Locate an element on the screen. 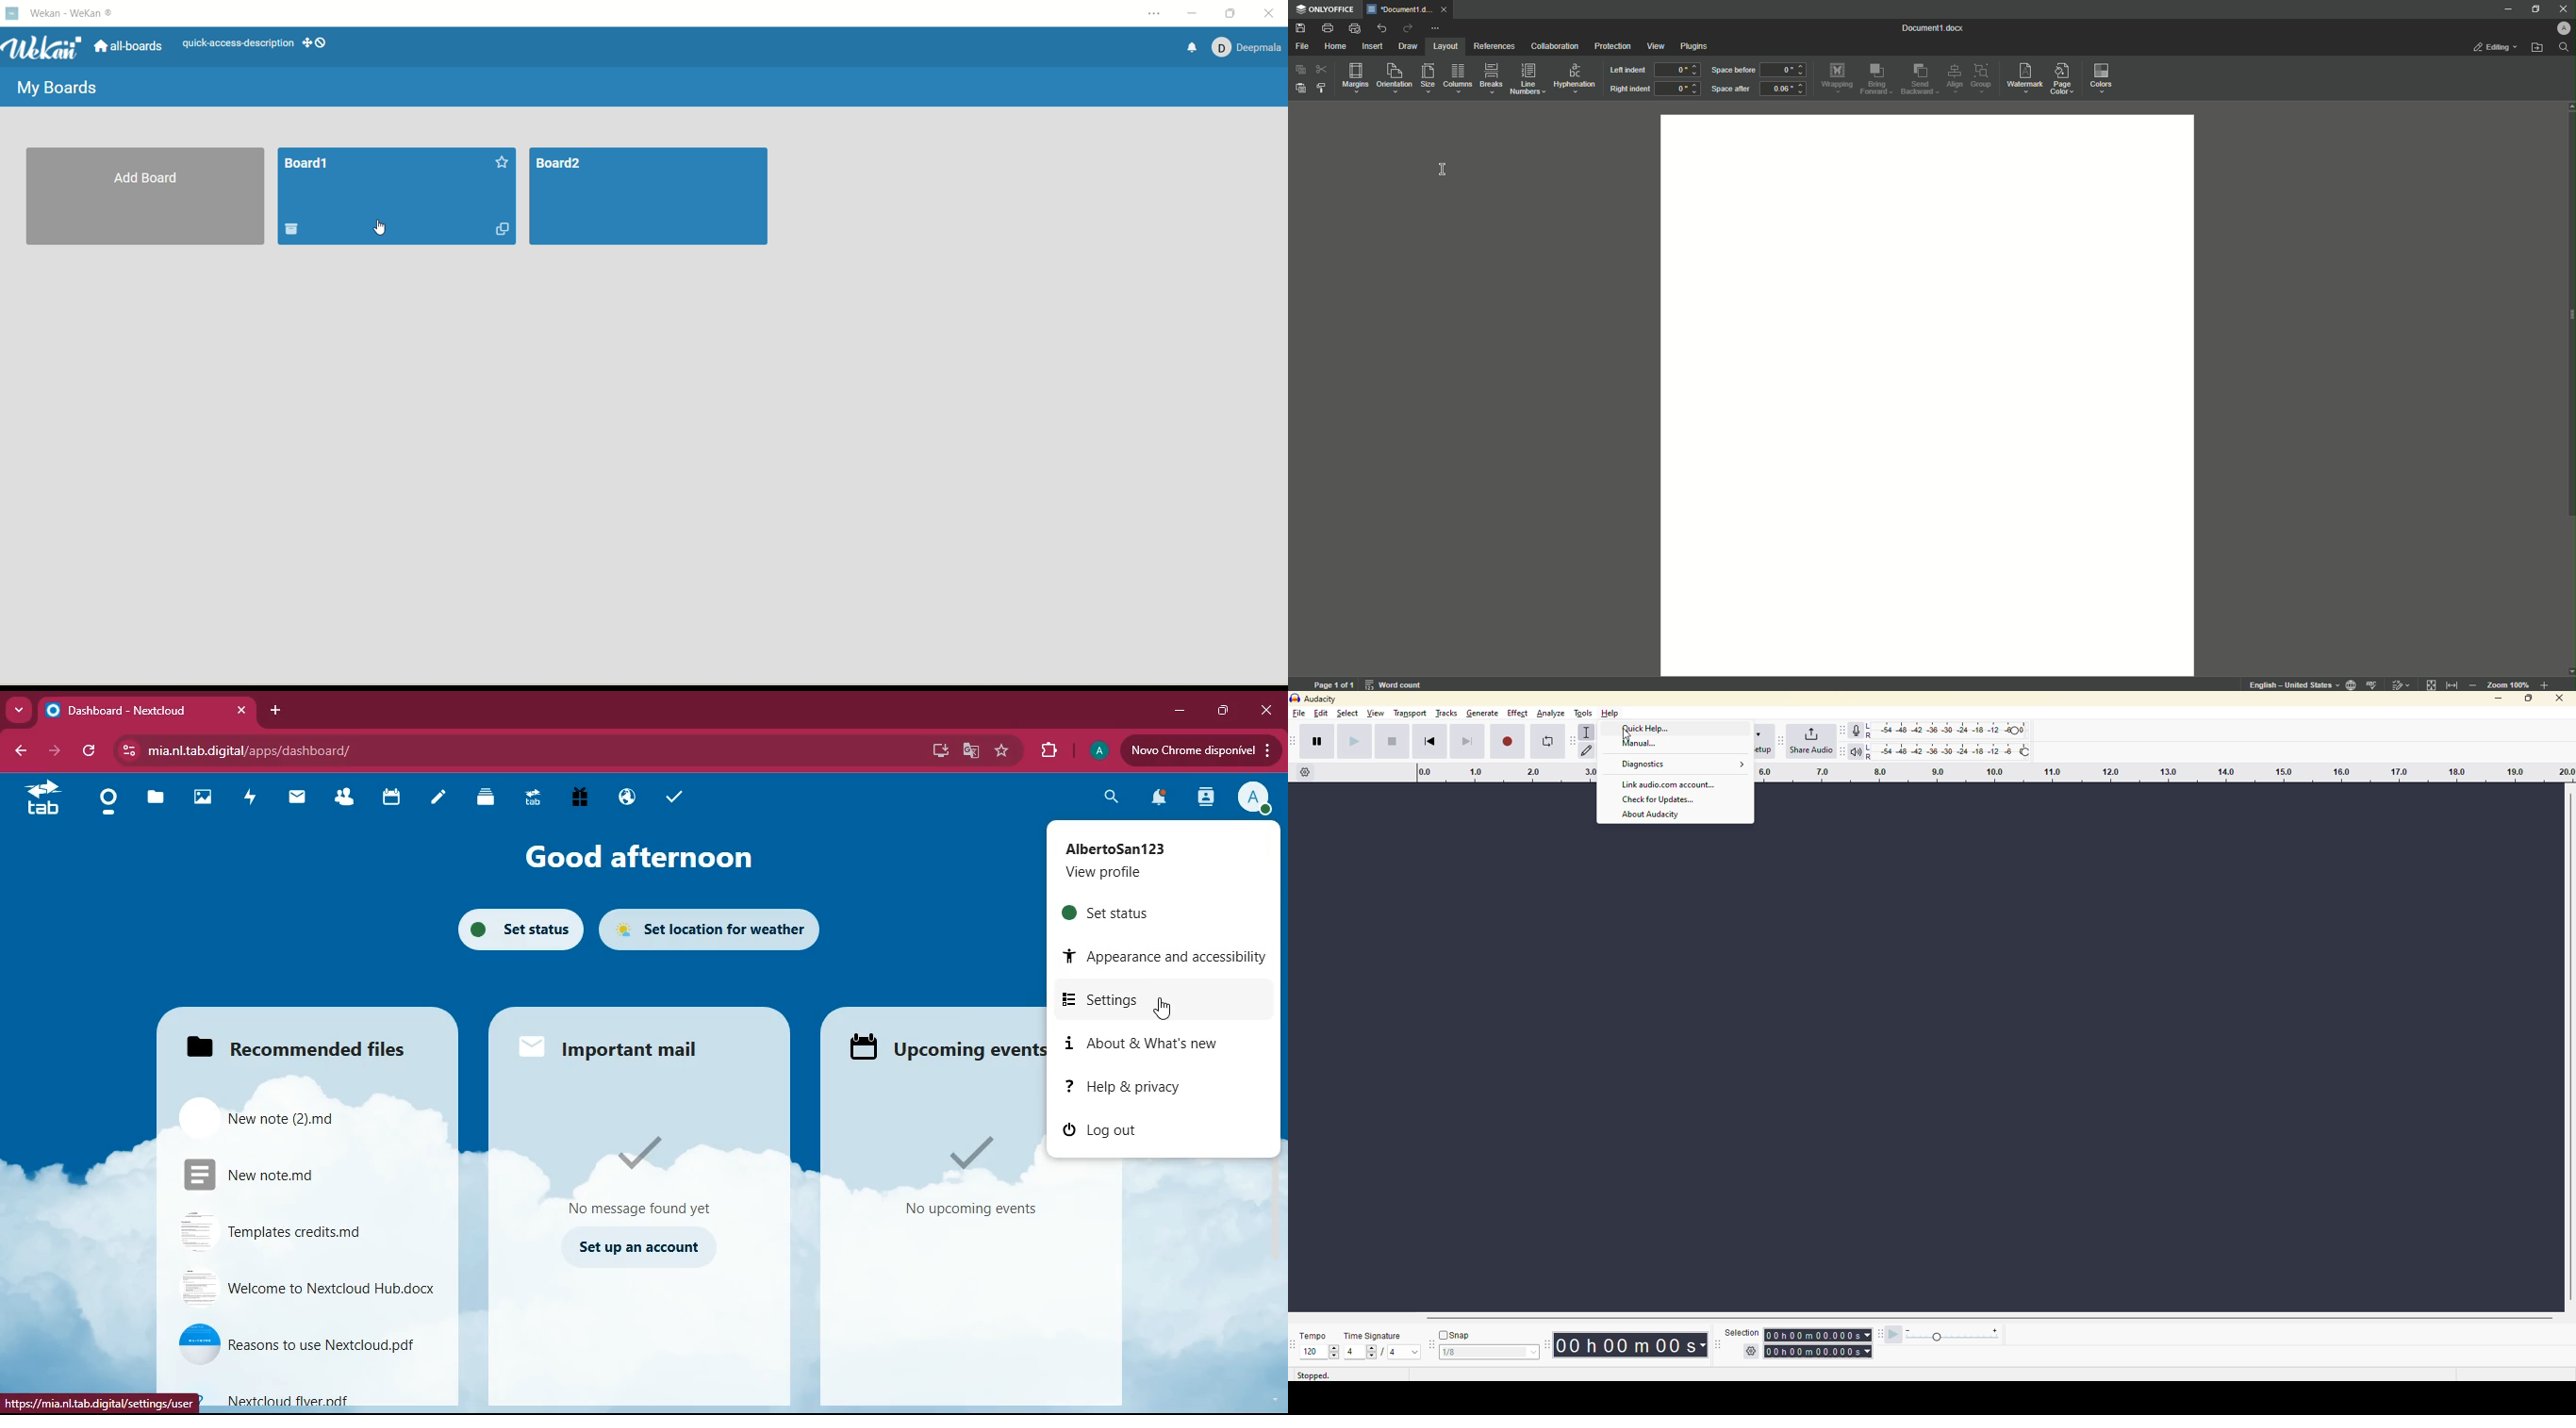 The height and width of the screenshot is (1428, 2576). Cut is located at coordinates (1322, 69).